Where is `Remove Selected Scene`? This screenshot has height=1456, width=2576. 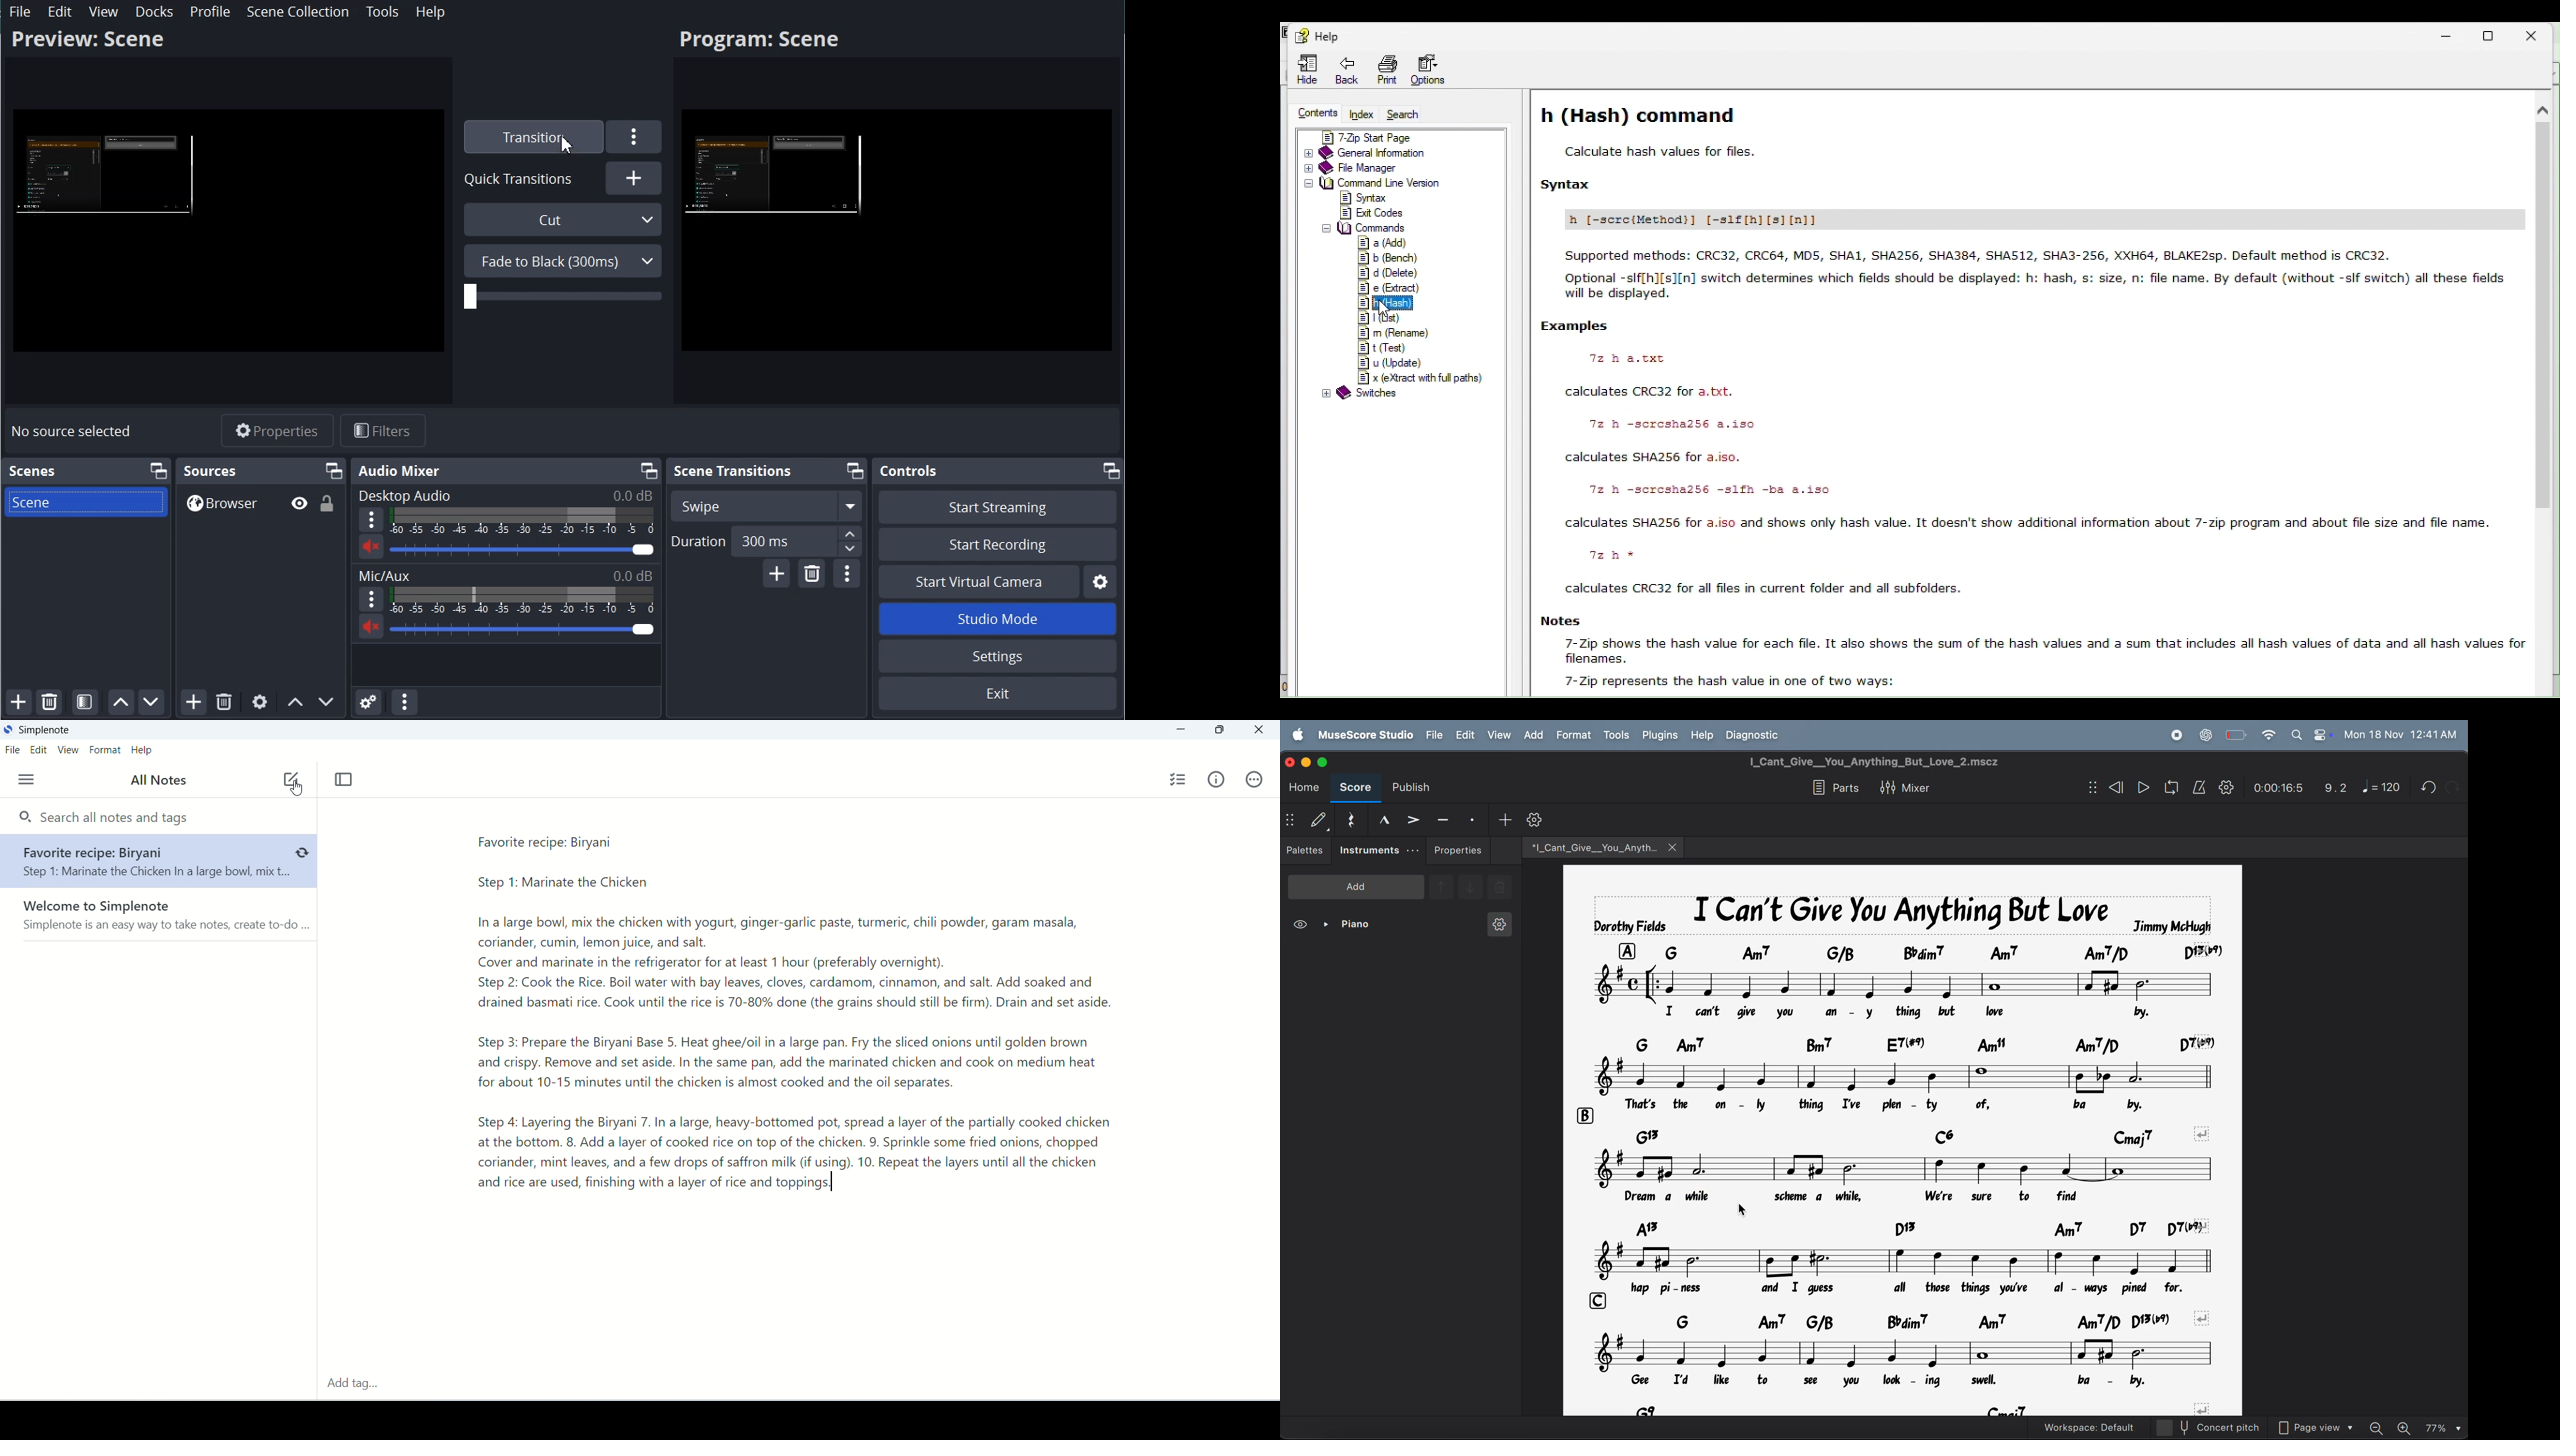
Remove Selected Scene is located at coordinates (50, 701).